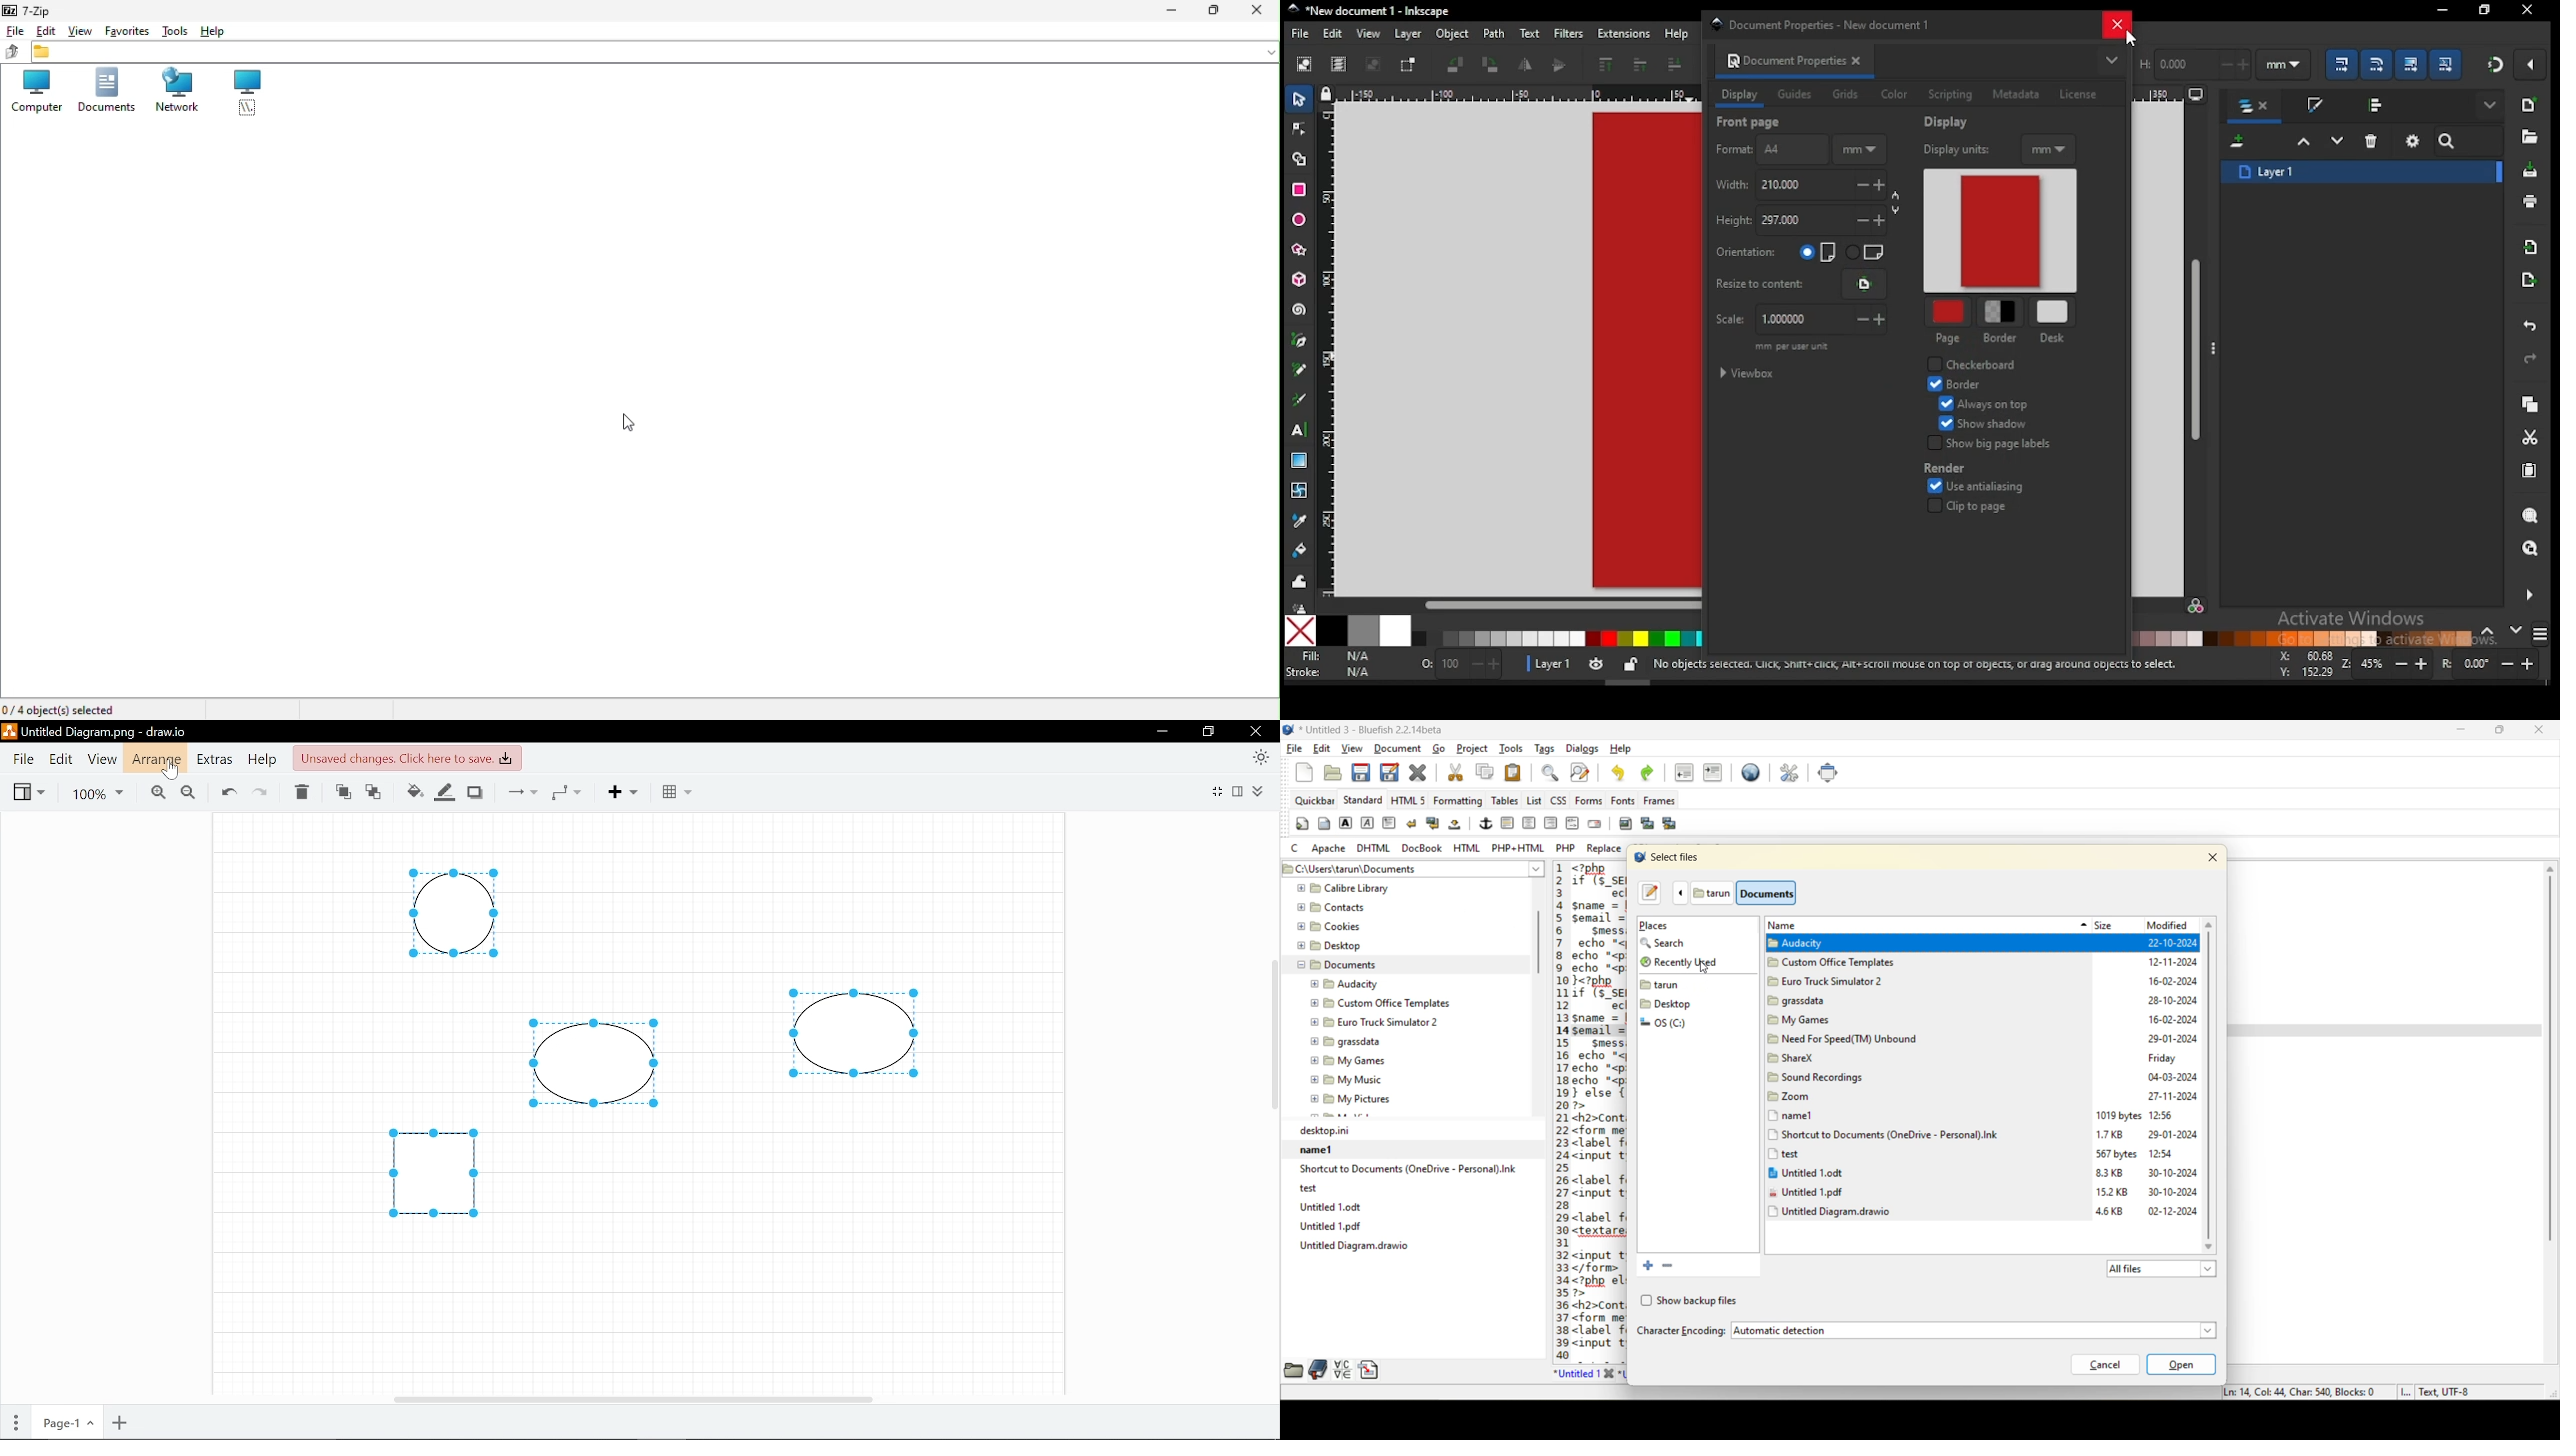 The image size is (2576, 1456). What do you see at coordinates (1624, 34) in the screenshot?
I see `extensions` at bounding box center [1624, 34].